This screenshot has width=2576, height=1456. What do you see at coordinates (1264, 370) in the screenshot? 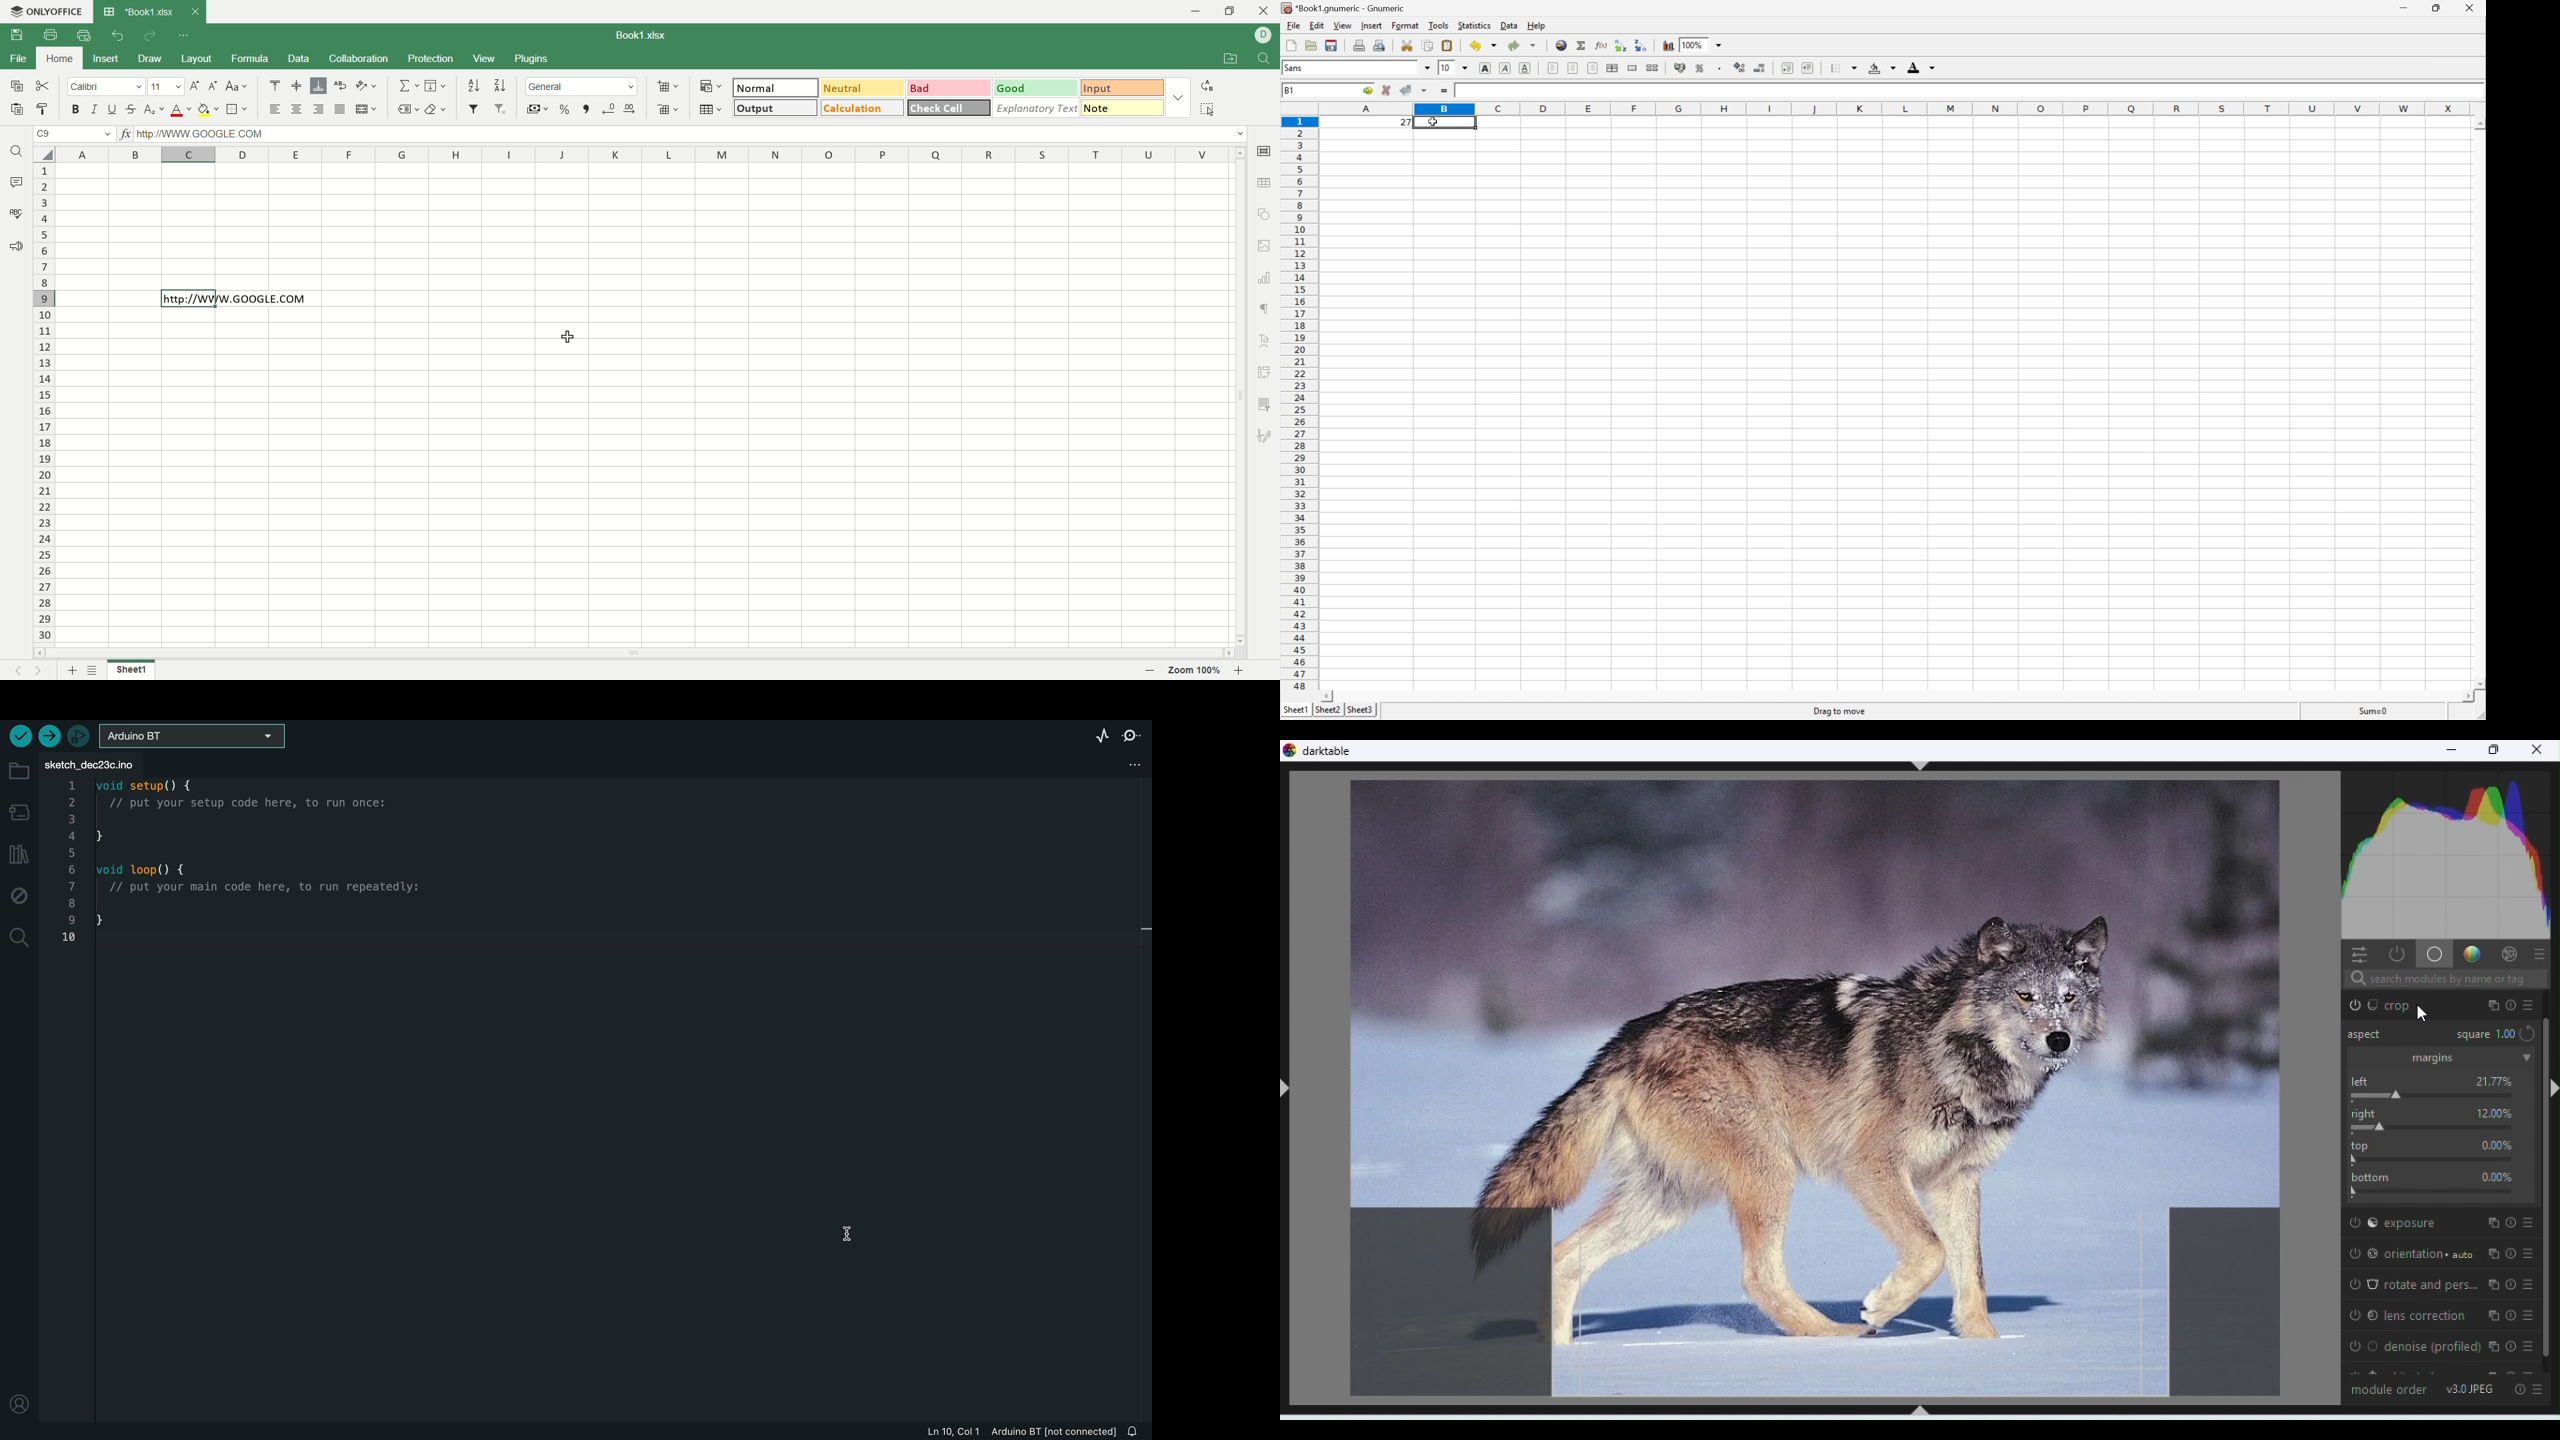
I see `pivot settings` at bounding box center [1264, 370].